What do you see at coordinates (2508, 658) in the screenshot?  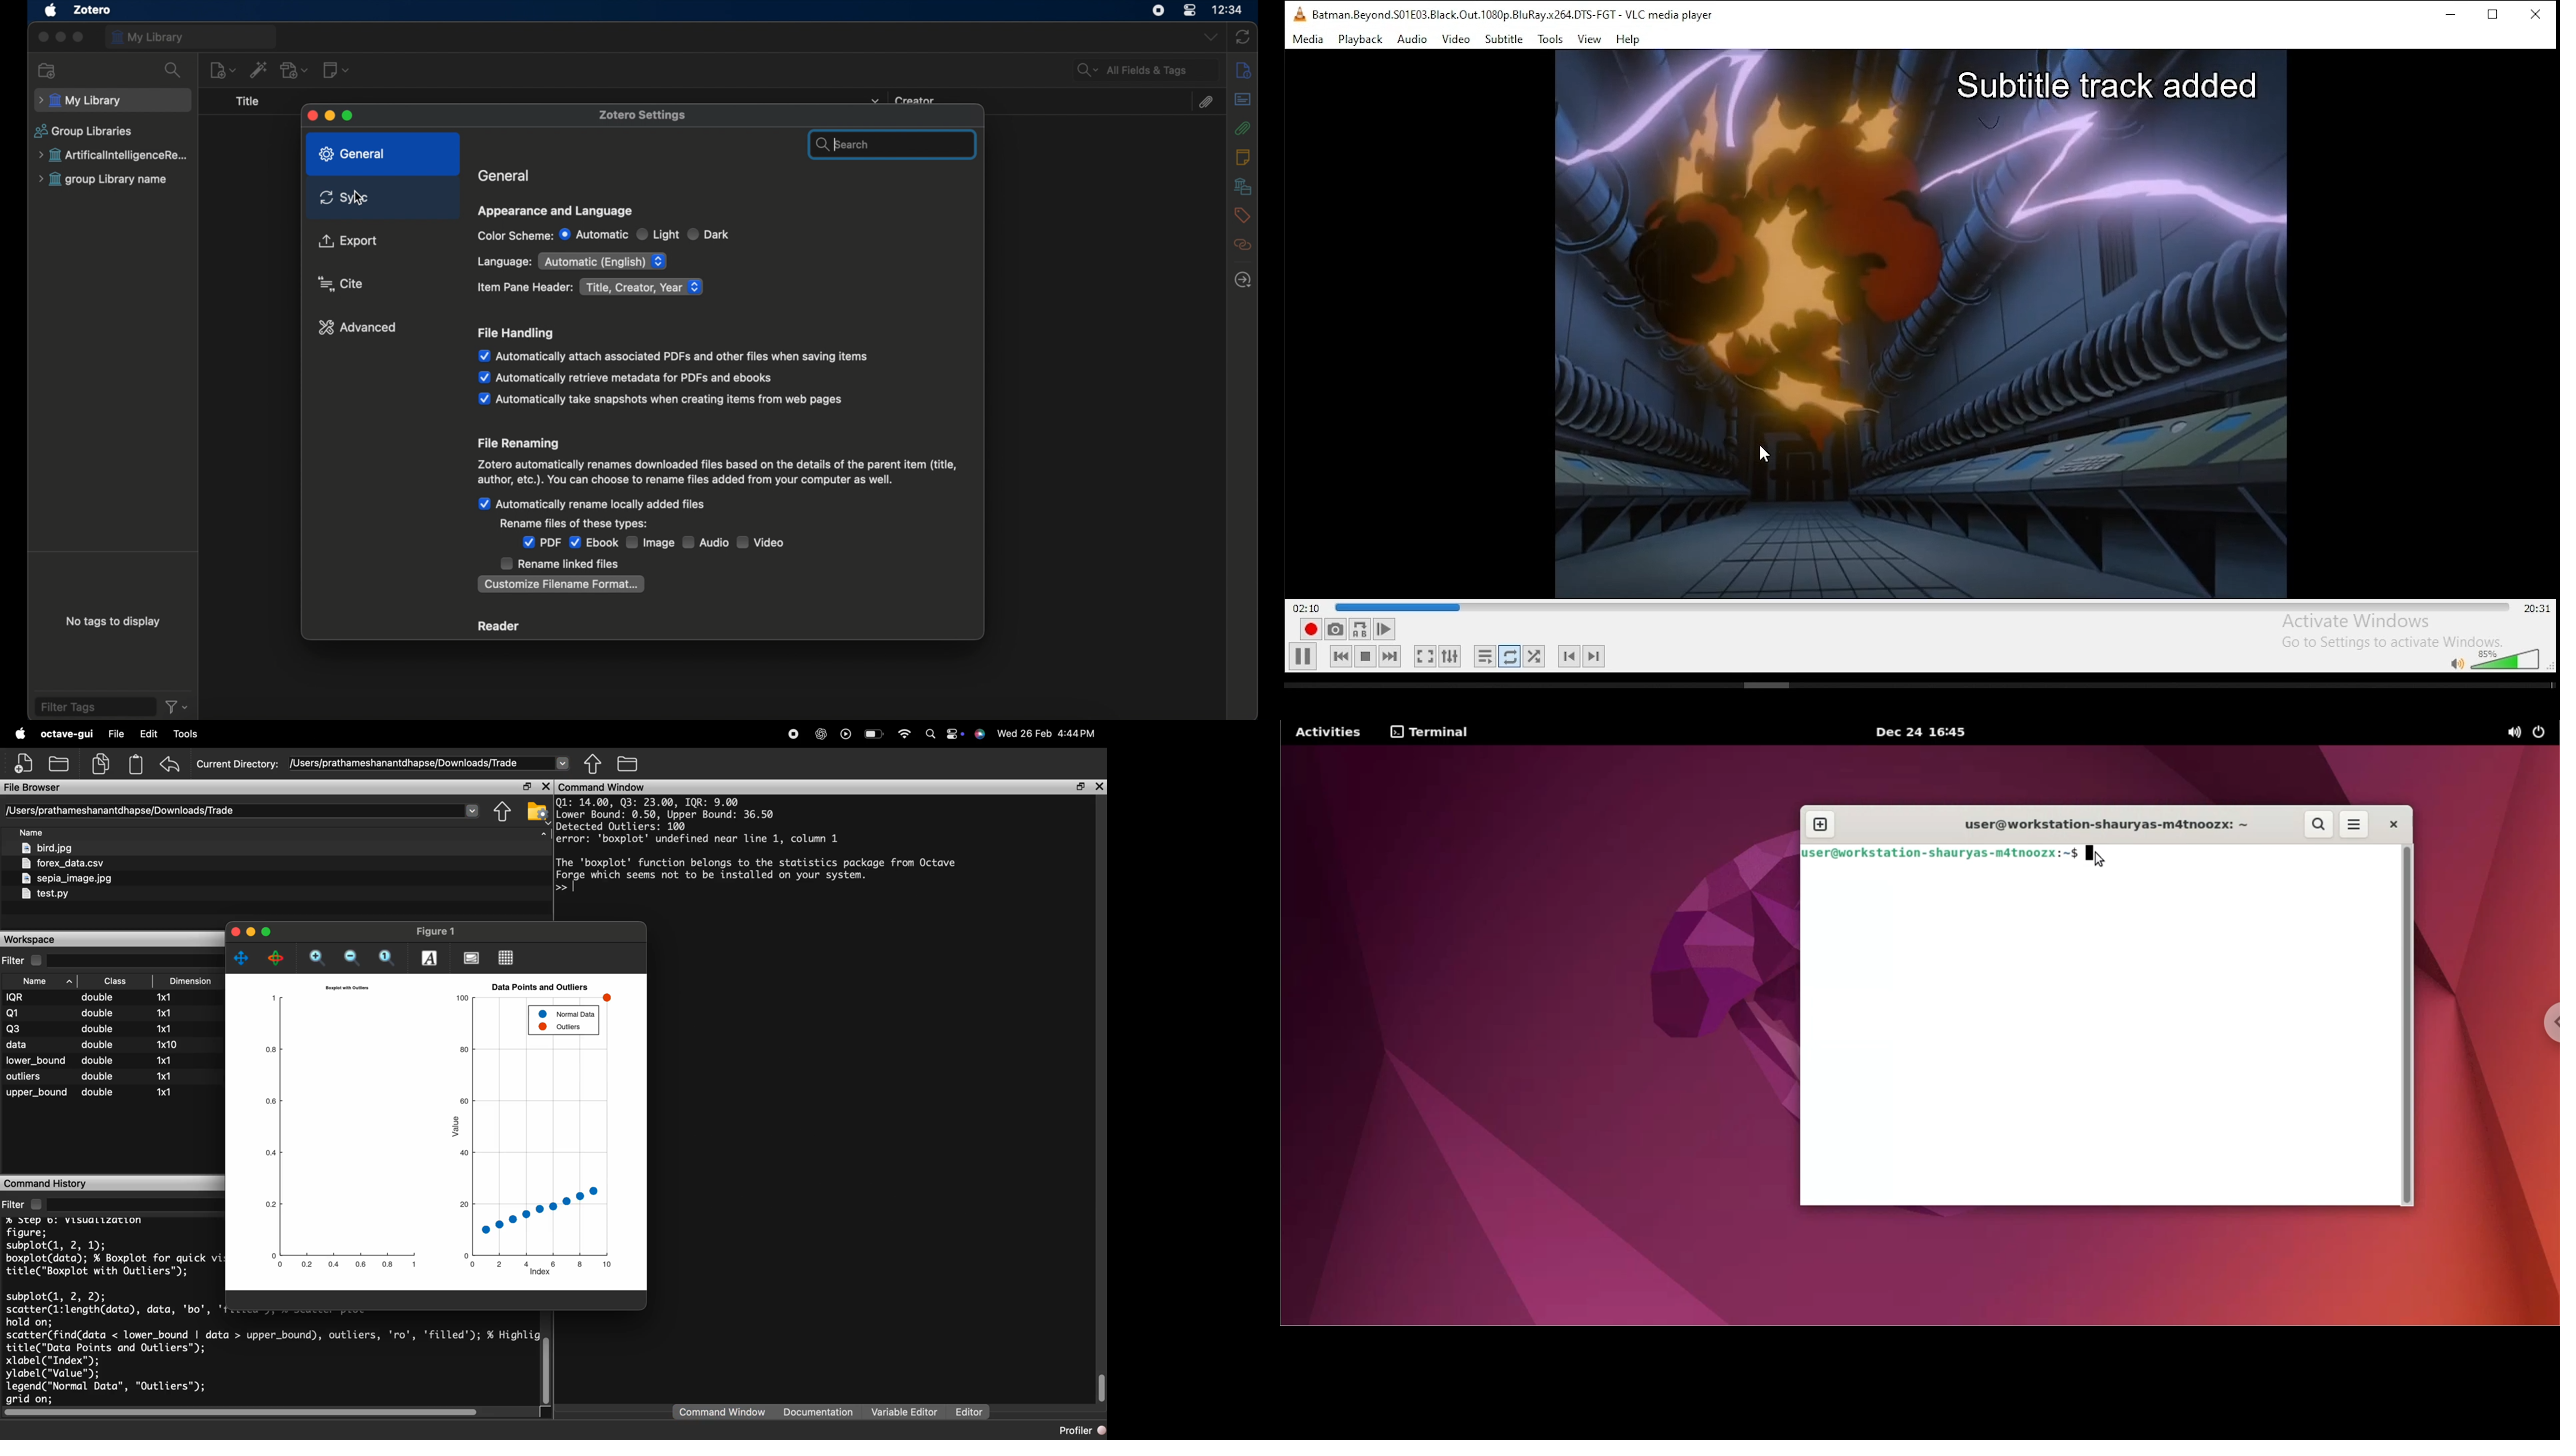 I see `volume` at bounding box center [2508, 658].